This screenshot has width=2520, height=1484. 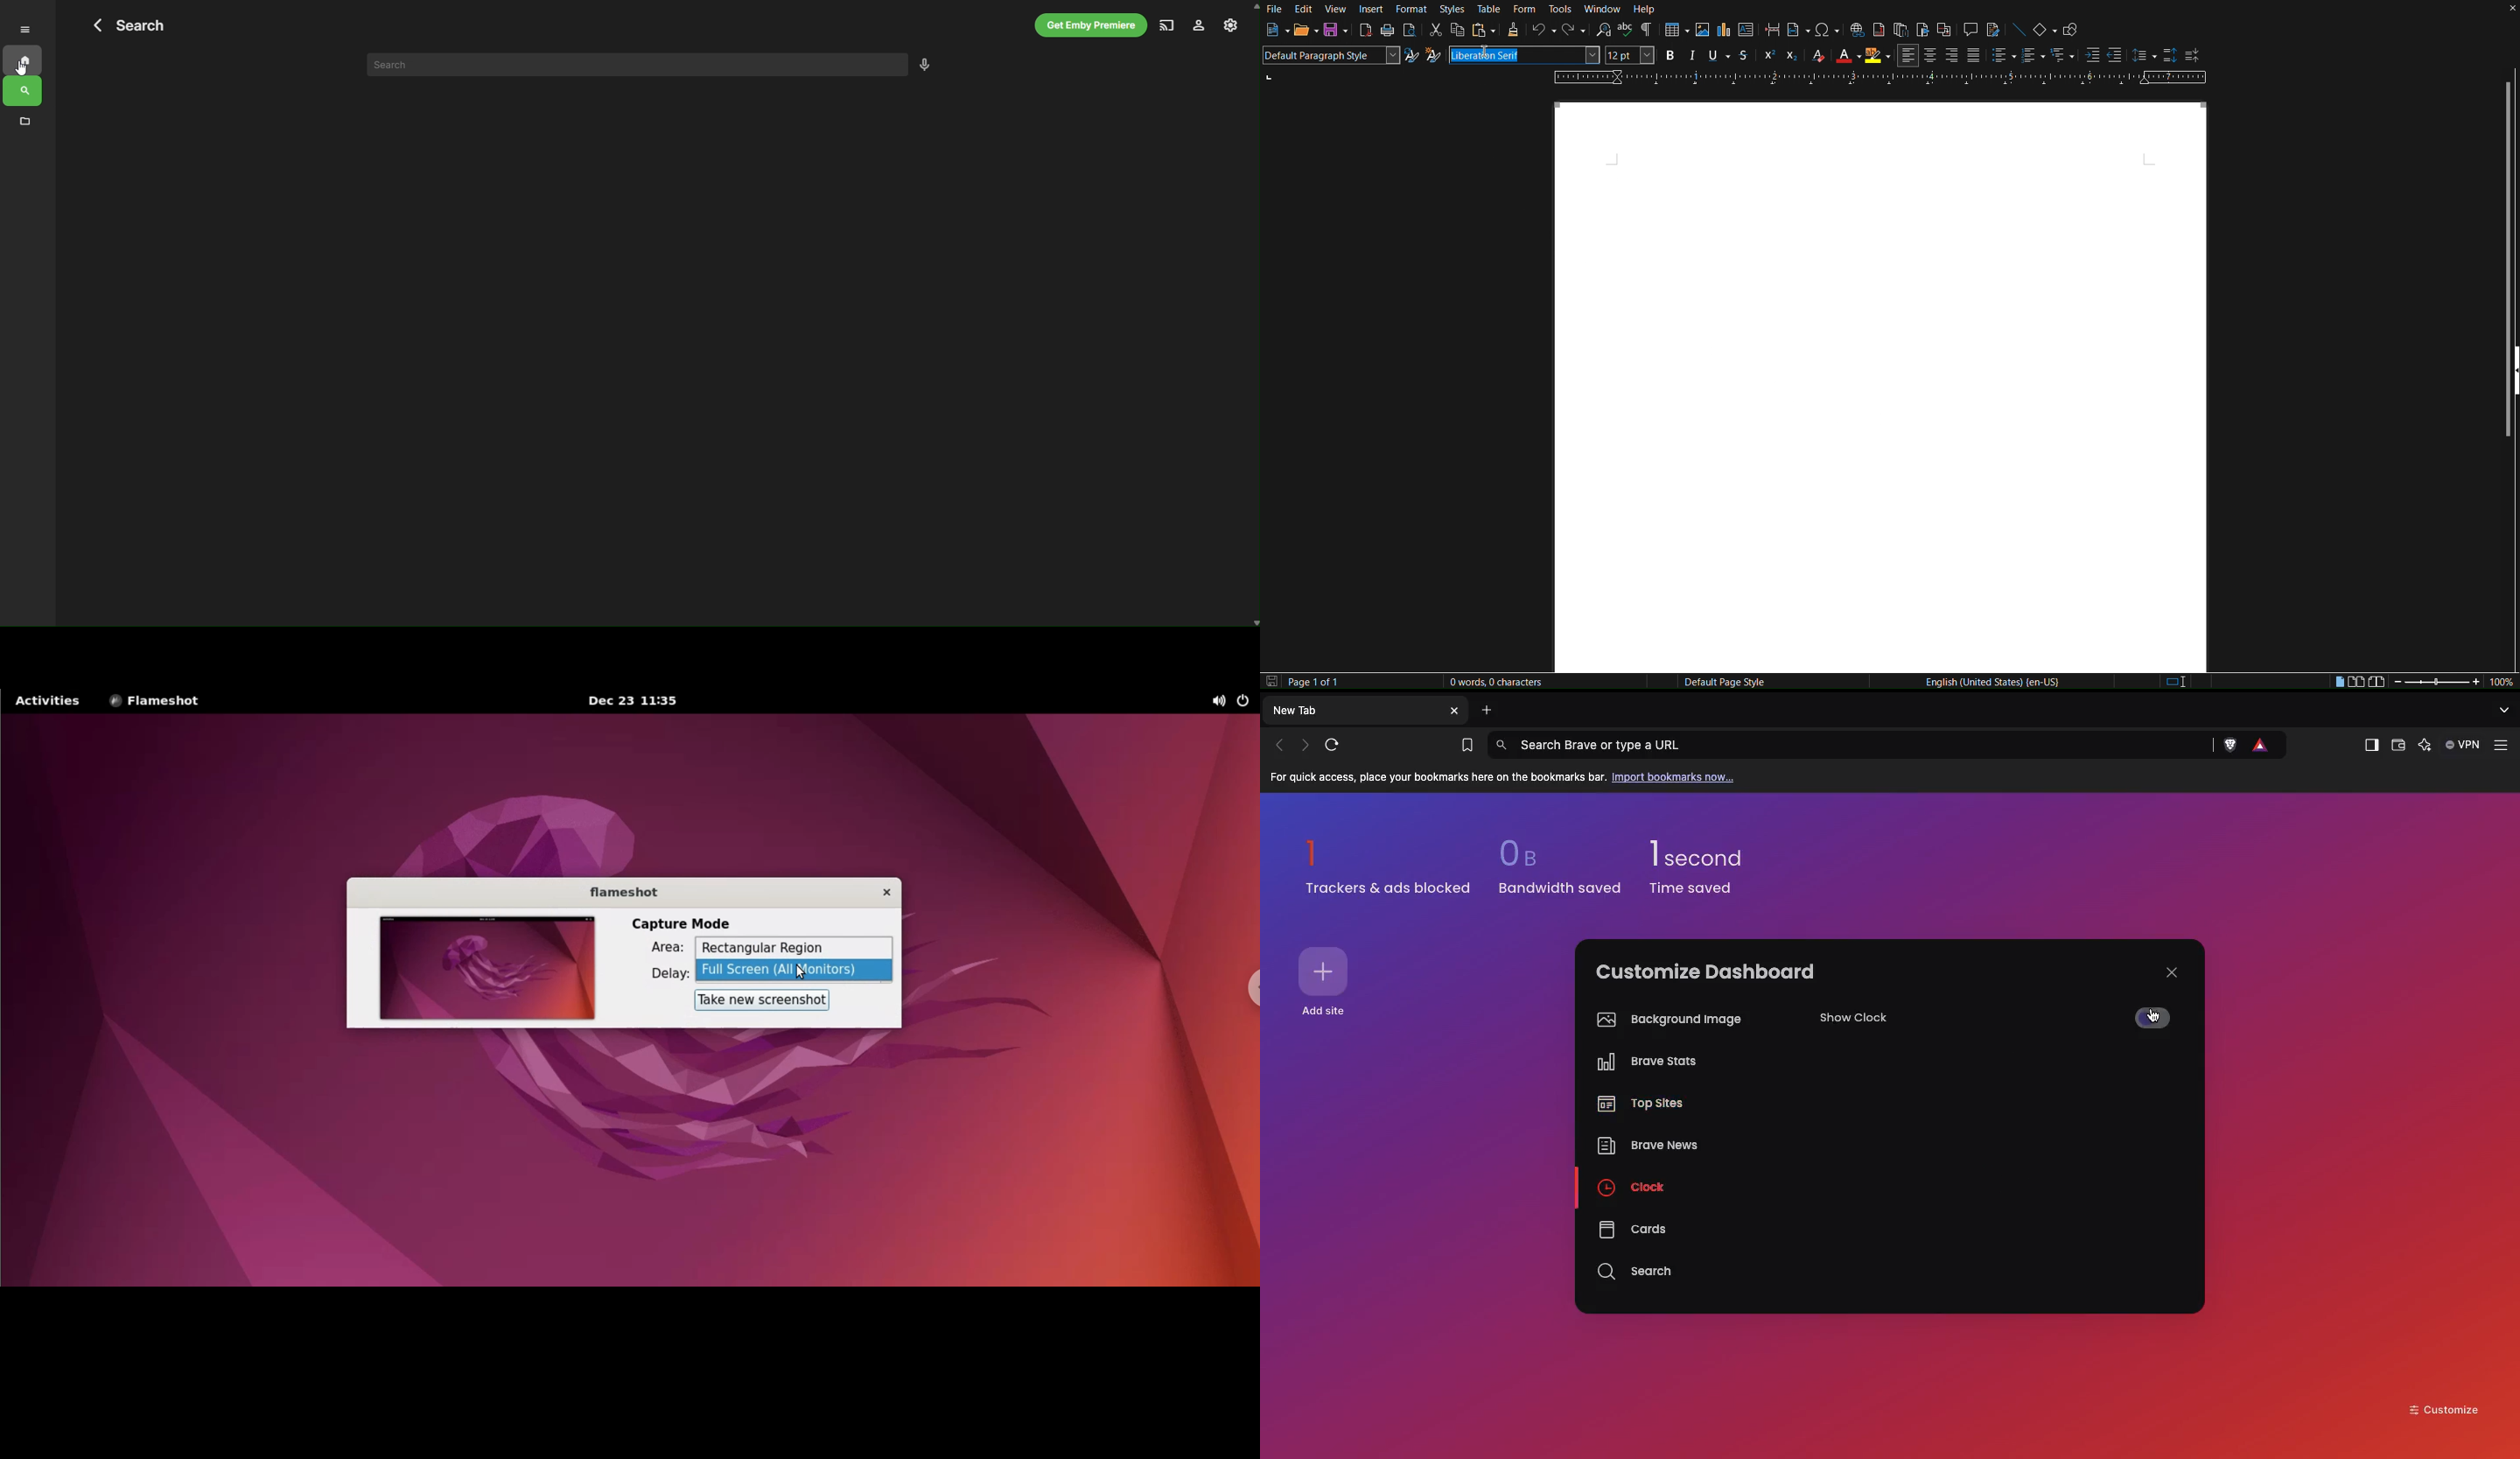 What do you see at coordinates (2032, 57) in the screenshot?
I see `Toggle ordered list` at bounding box center [2032, 57].